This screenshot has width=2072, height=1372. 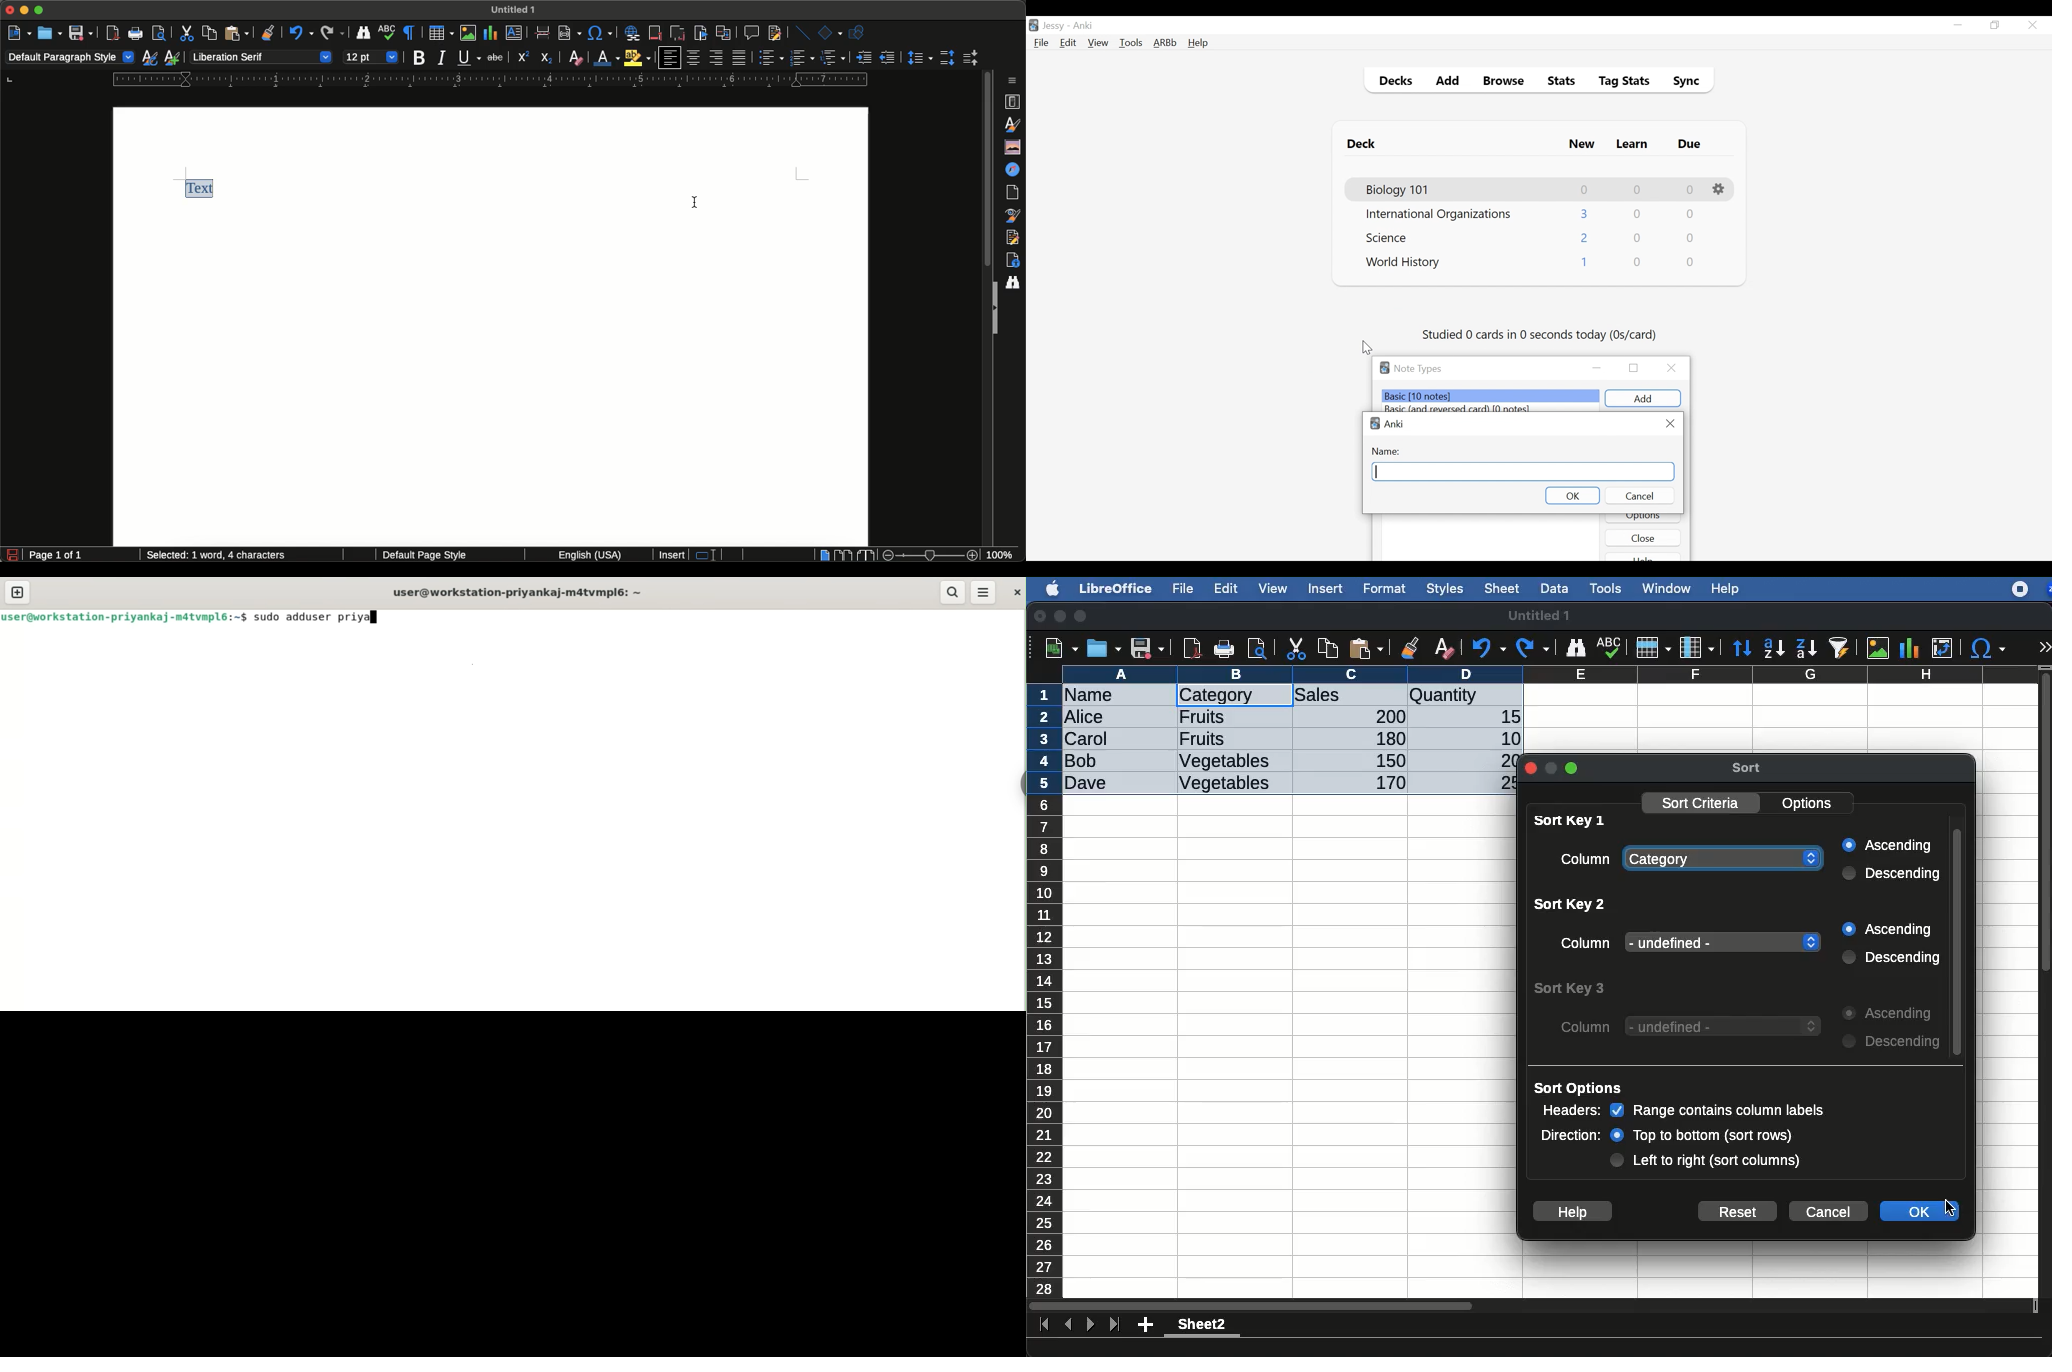 What do you see at coordinates (1995, 26) in the screenshot?
I see `Restore` at bounding box center [1995, 26].